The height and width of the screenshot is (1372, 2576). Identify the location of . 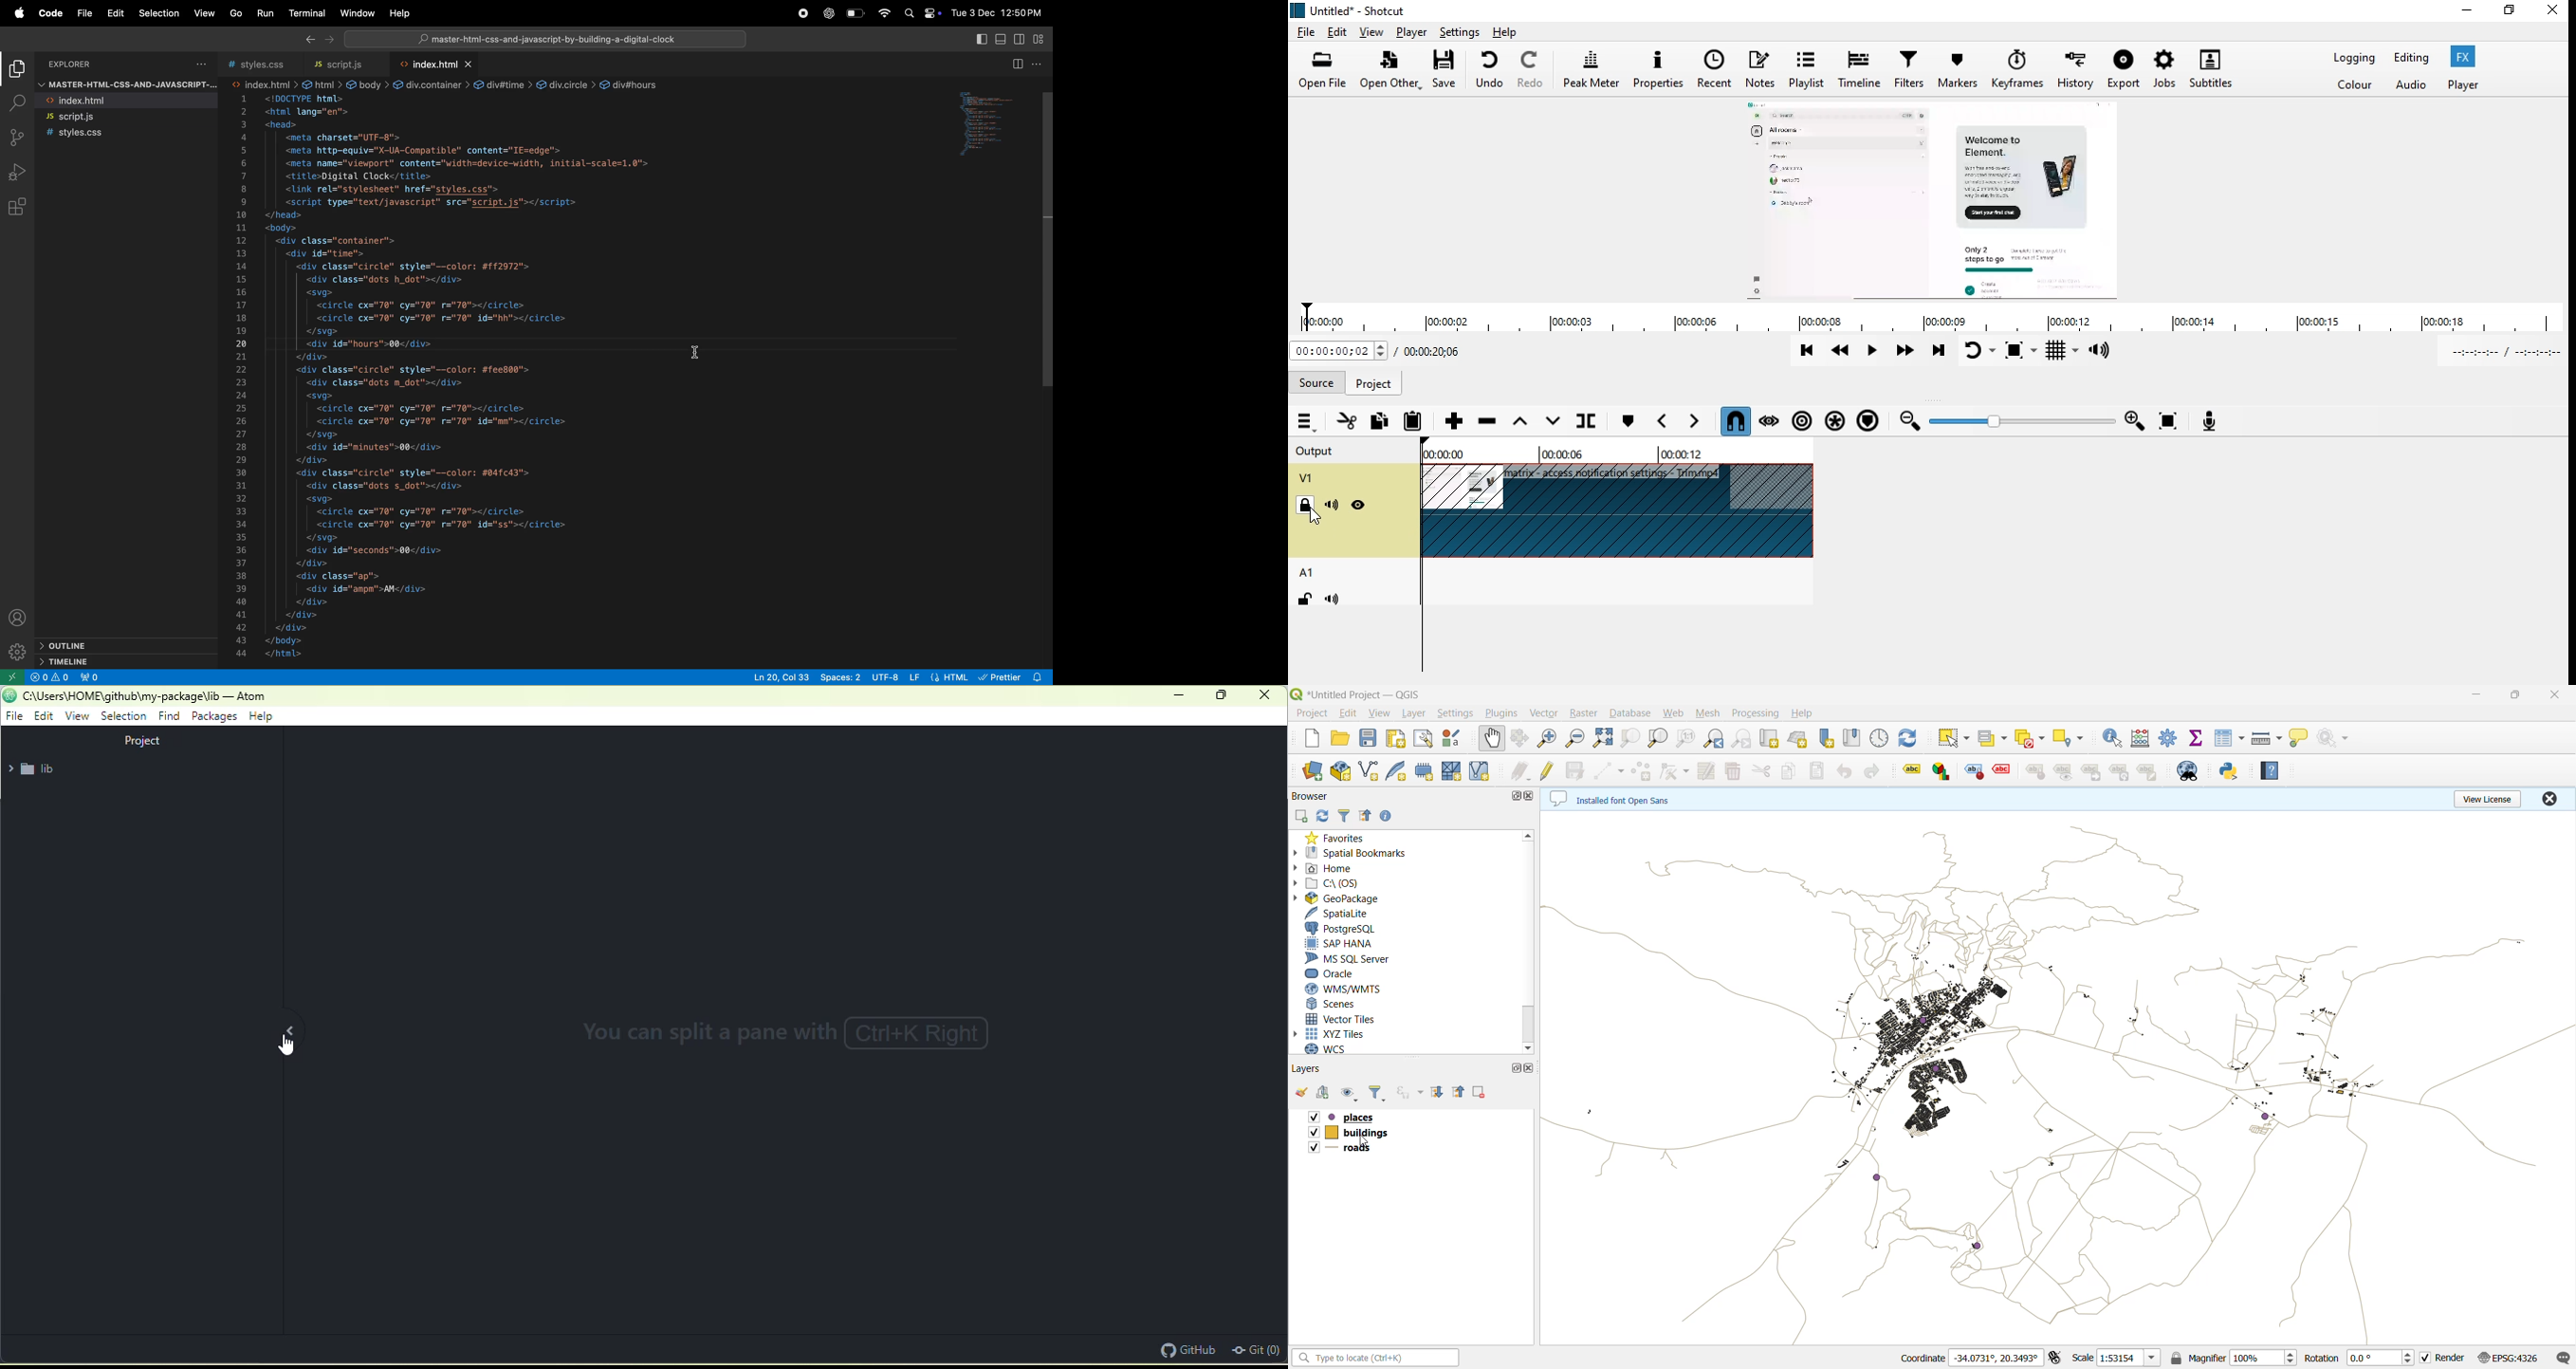
(827, 679).